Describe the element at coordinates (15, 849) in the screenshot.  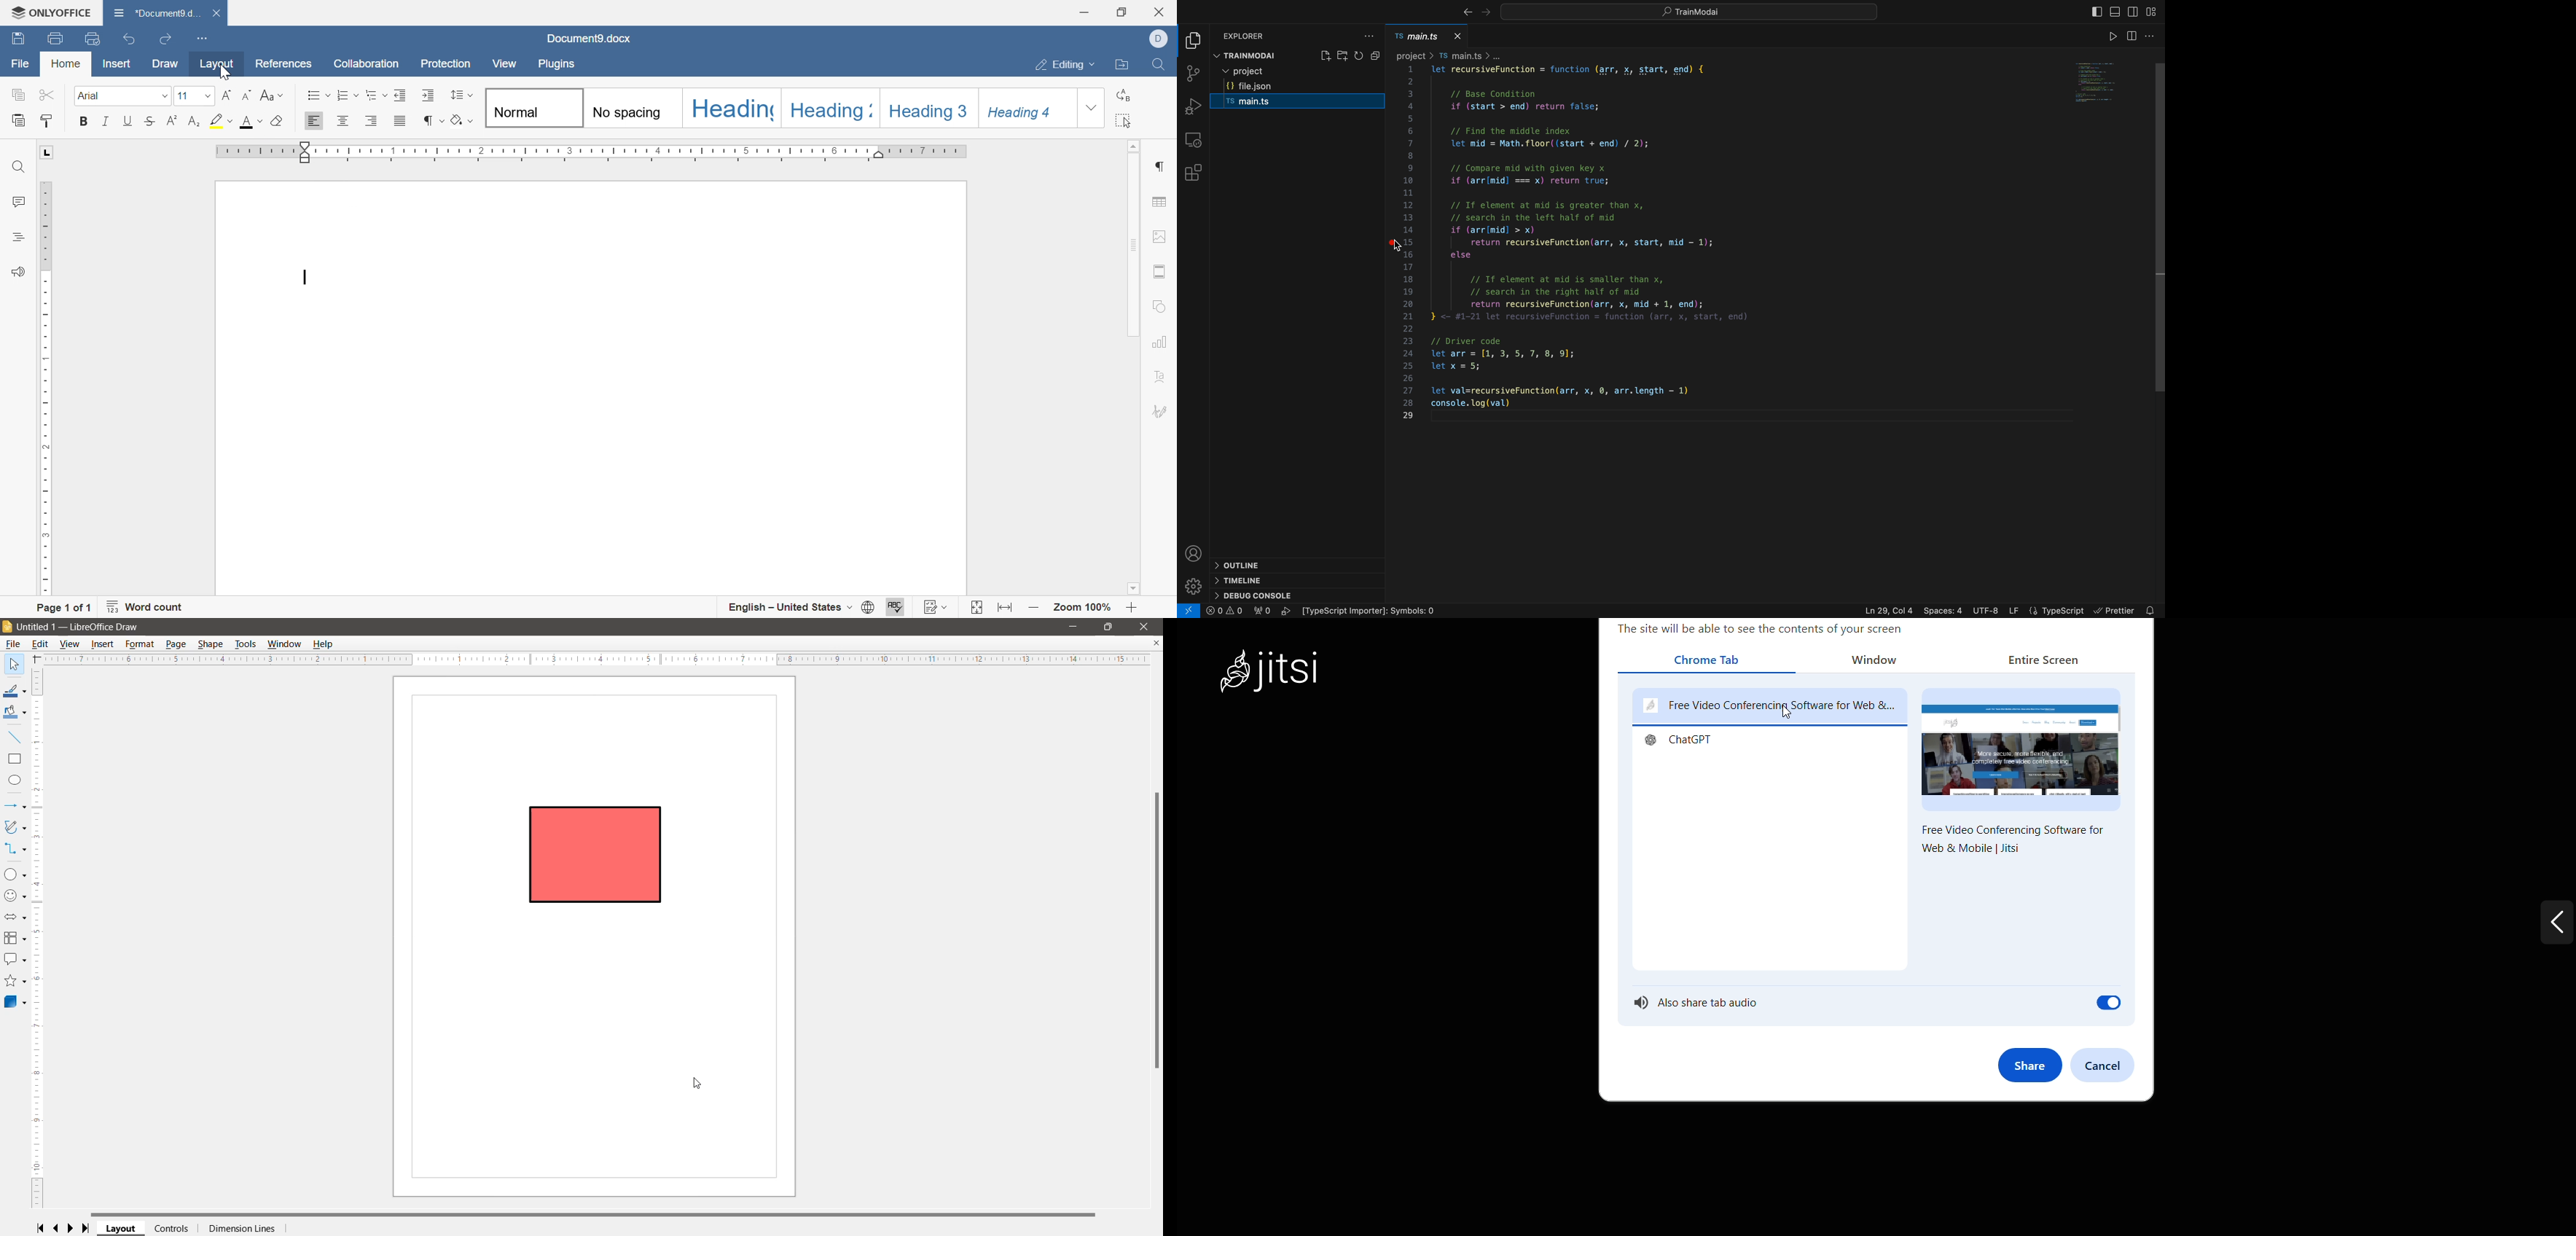
I see `Connectors` at that location.